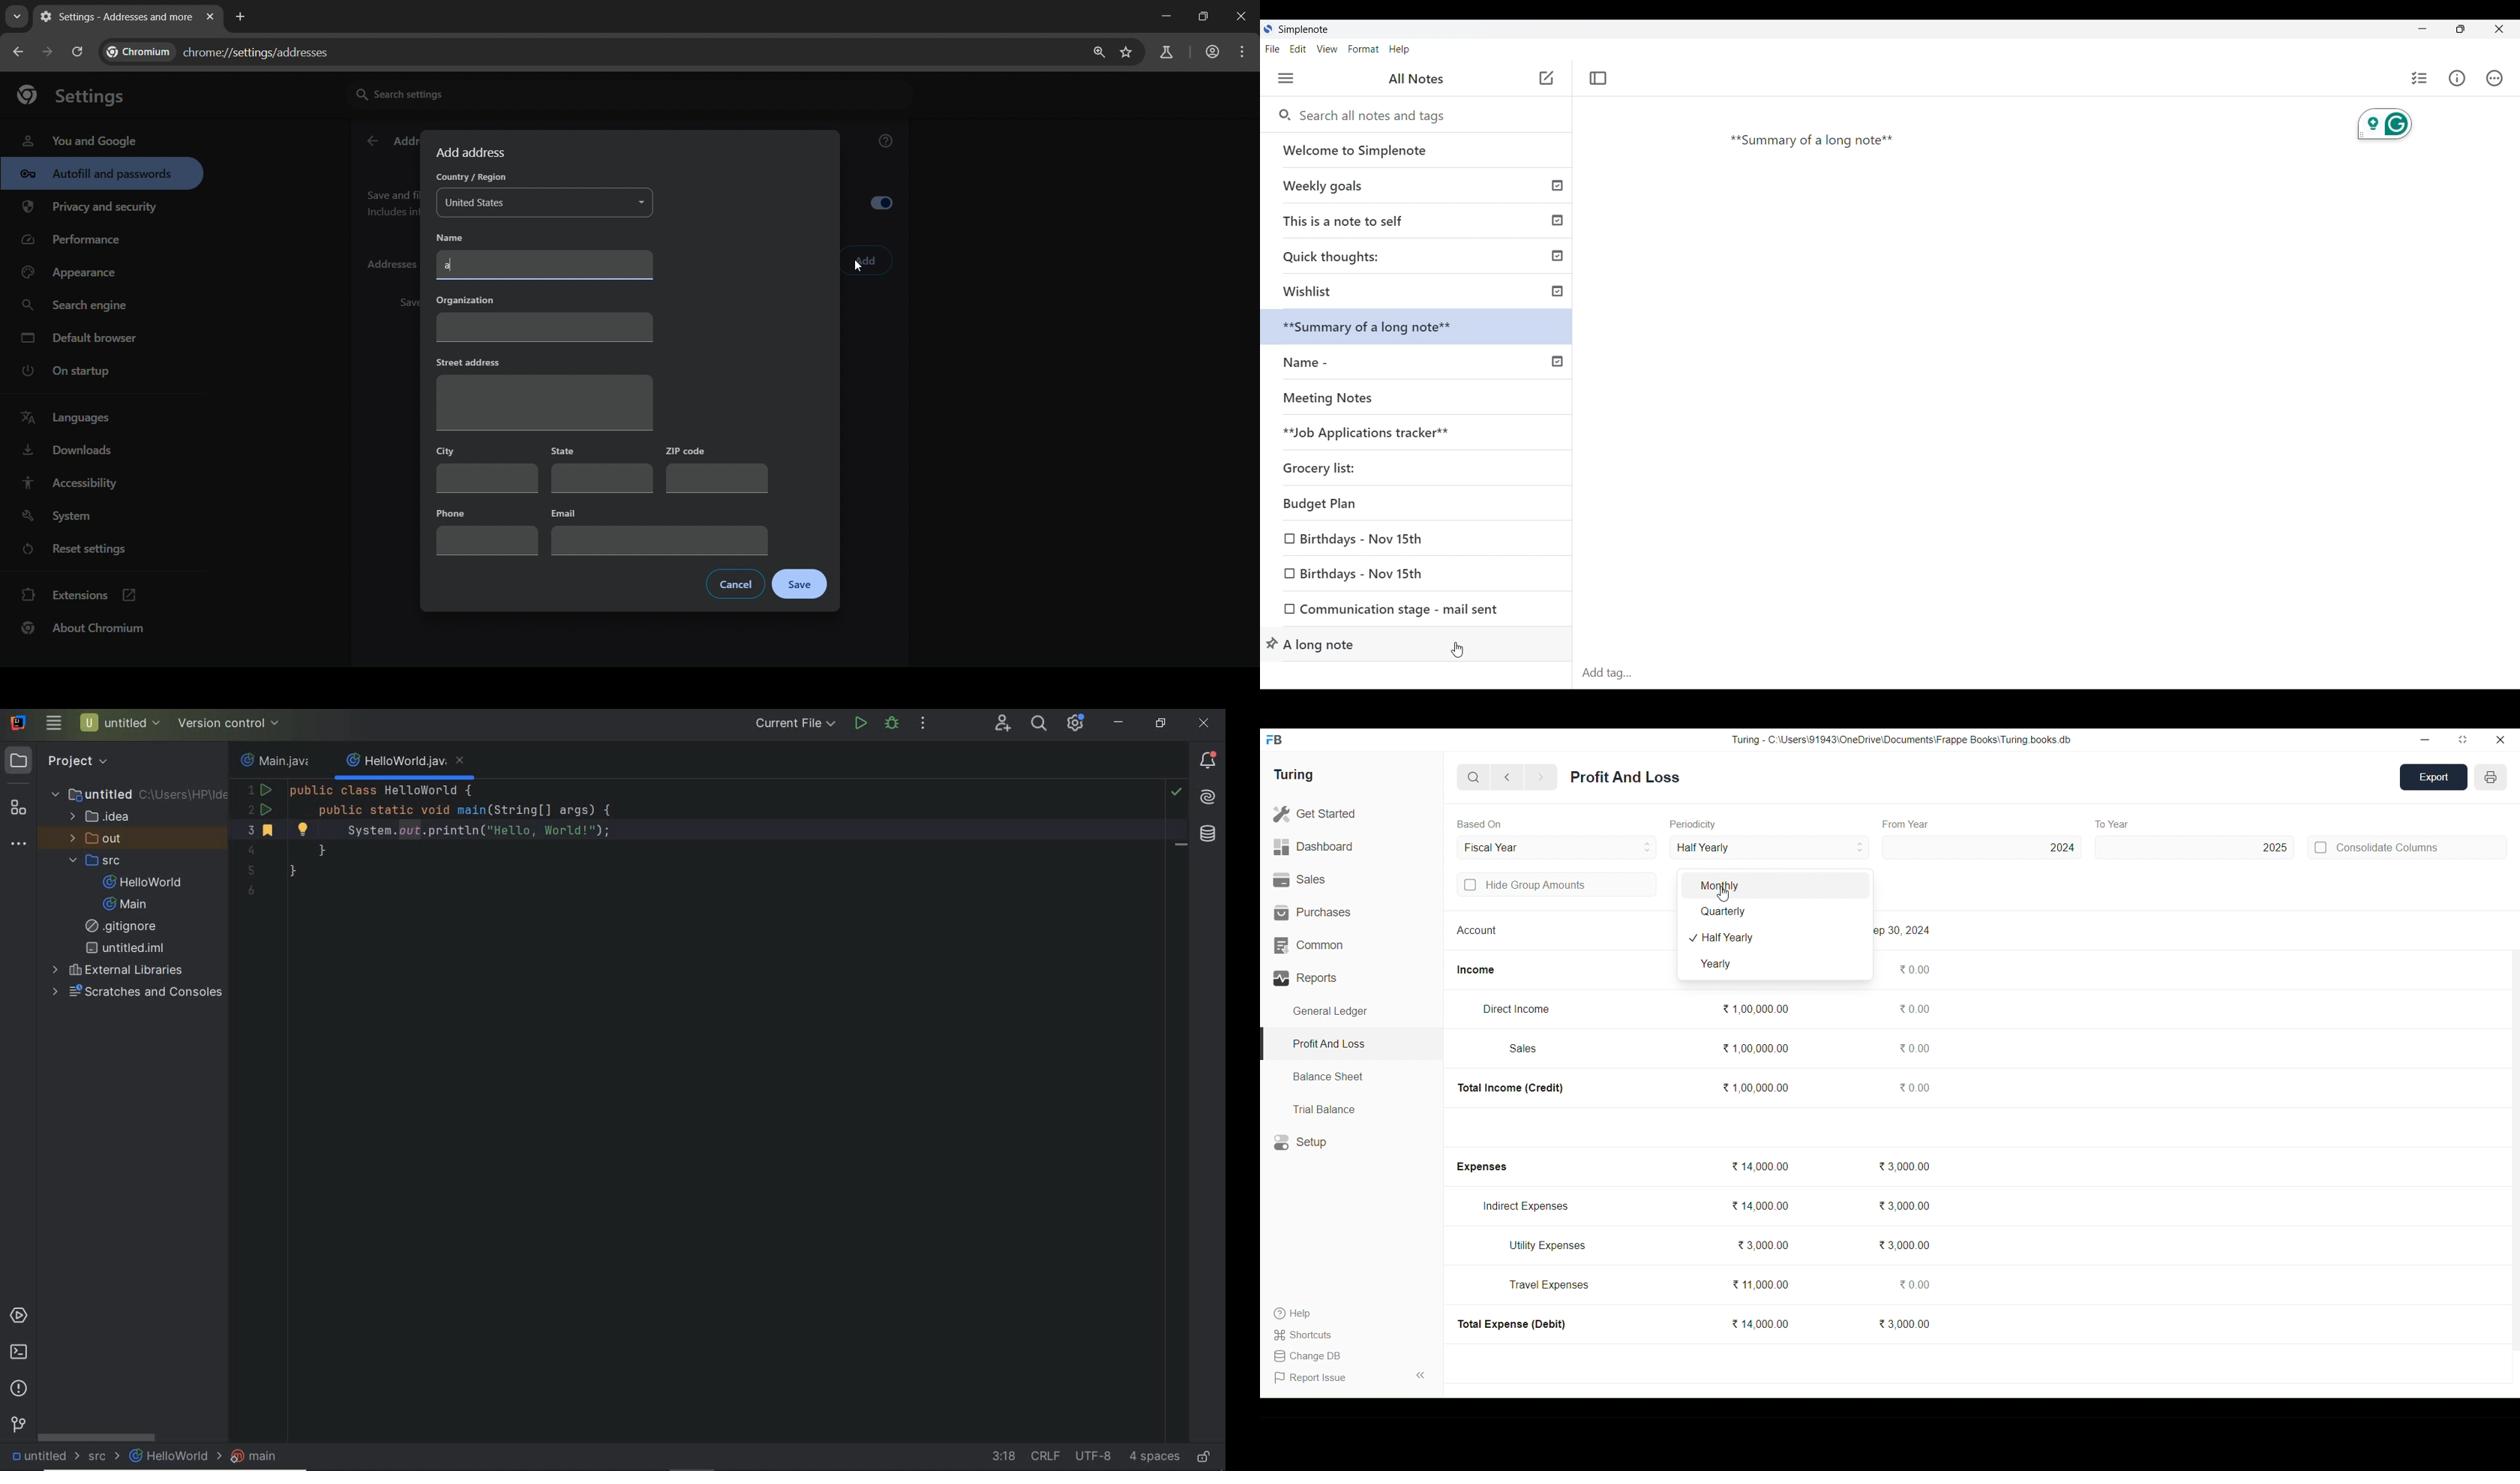 The height and width of the screenshot is (1484, 2520). Describe the element at coordinates (1351, 946) in the screenshot. I see `Common` at that location.